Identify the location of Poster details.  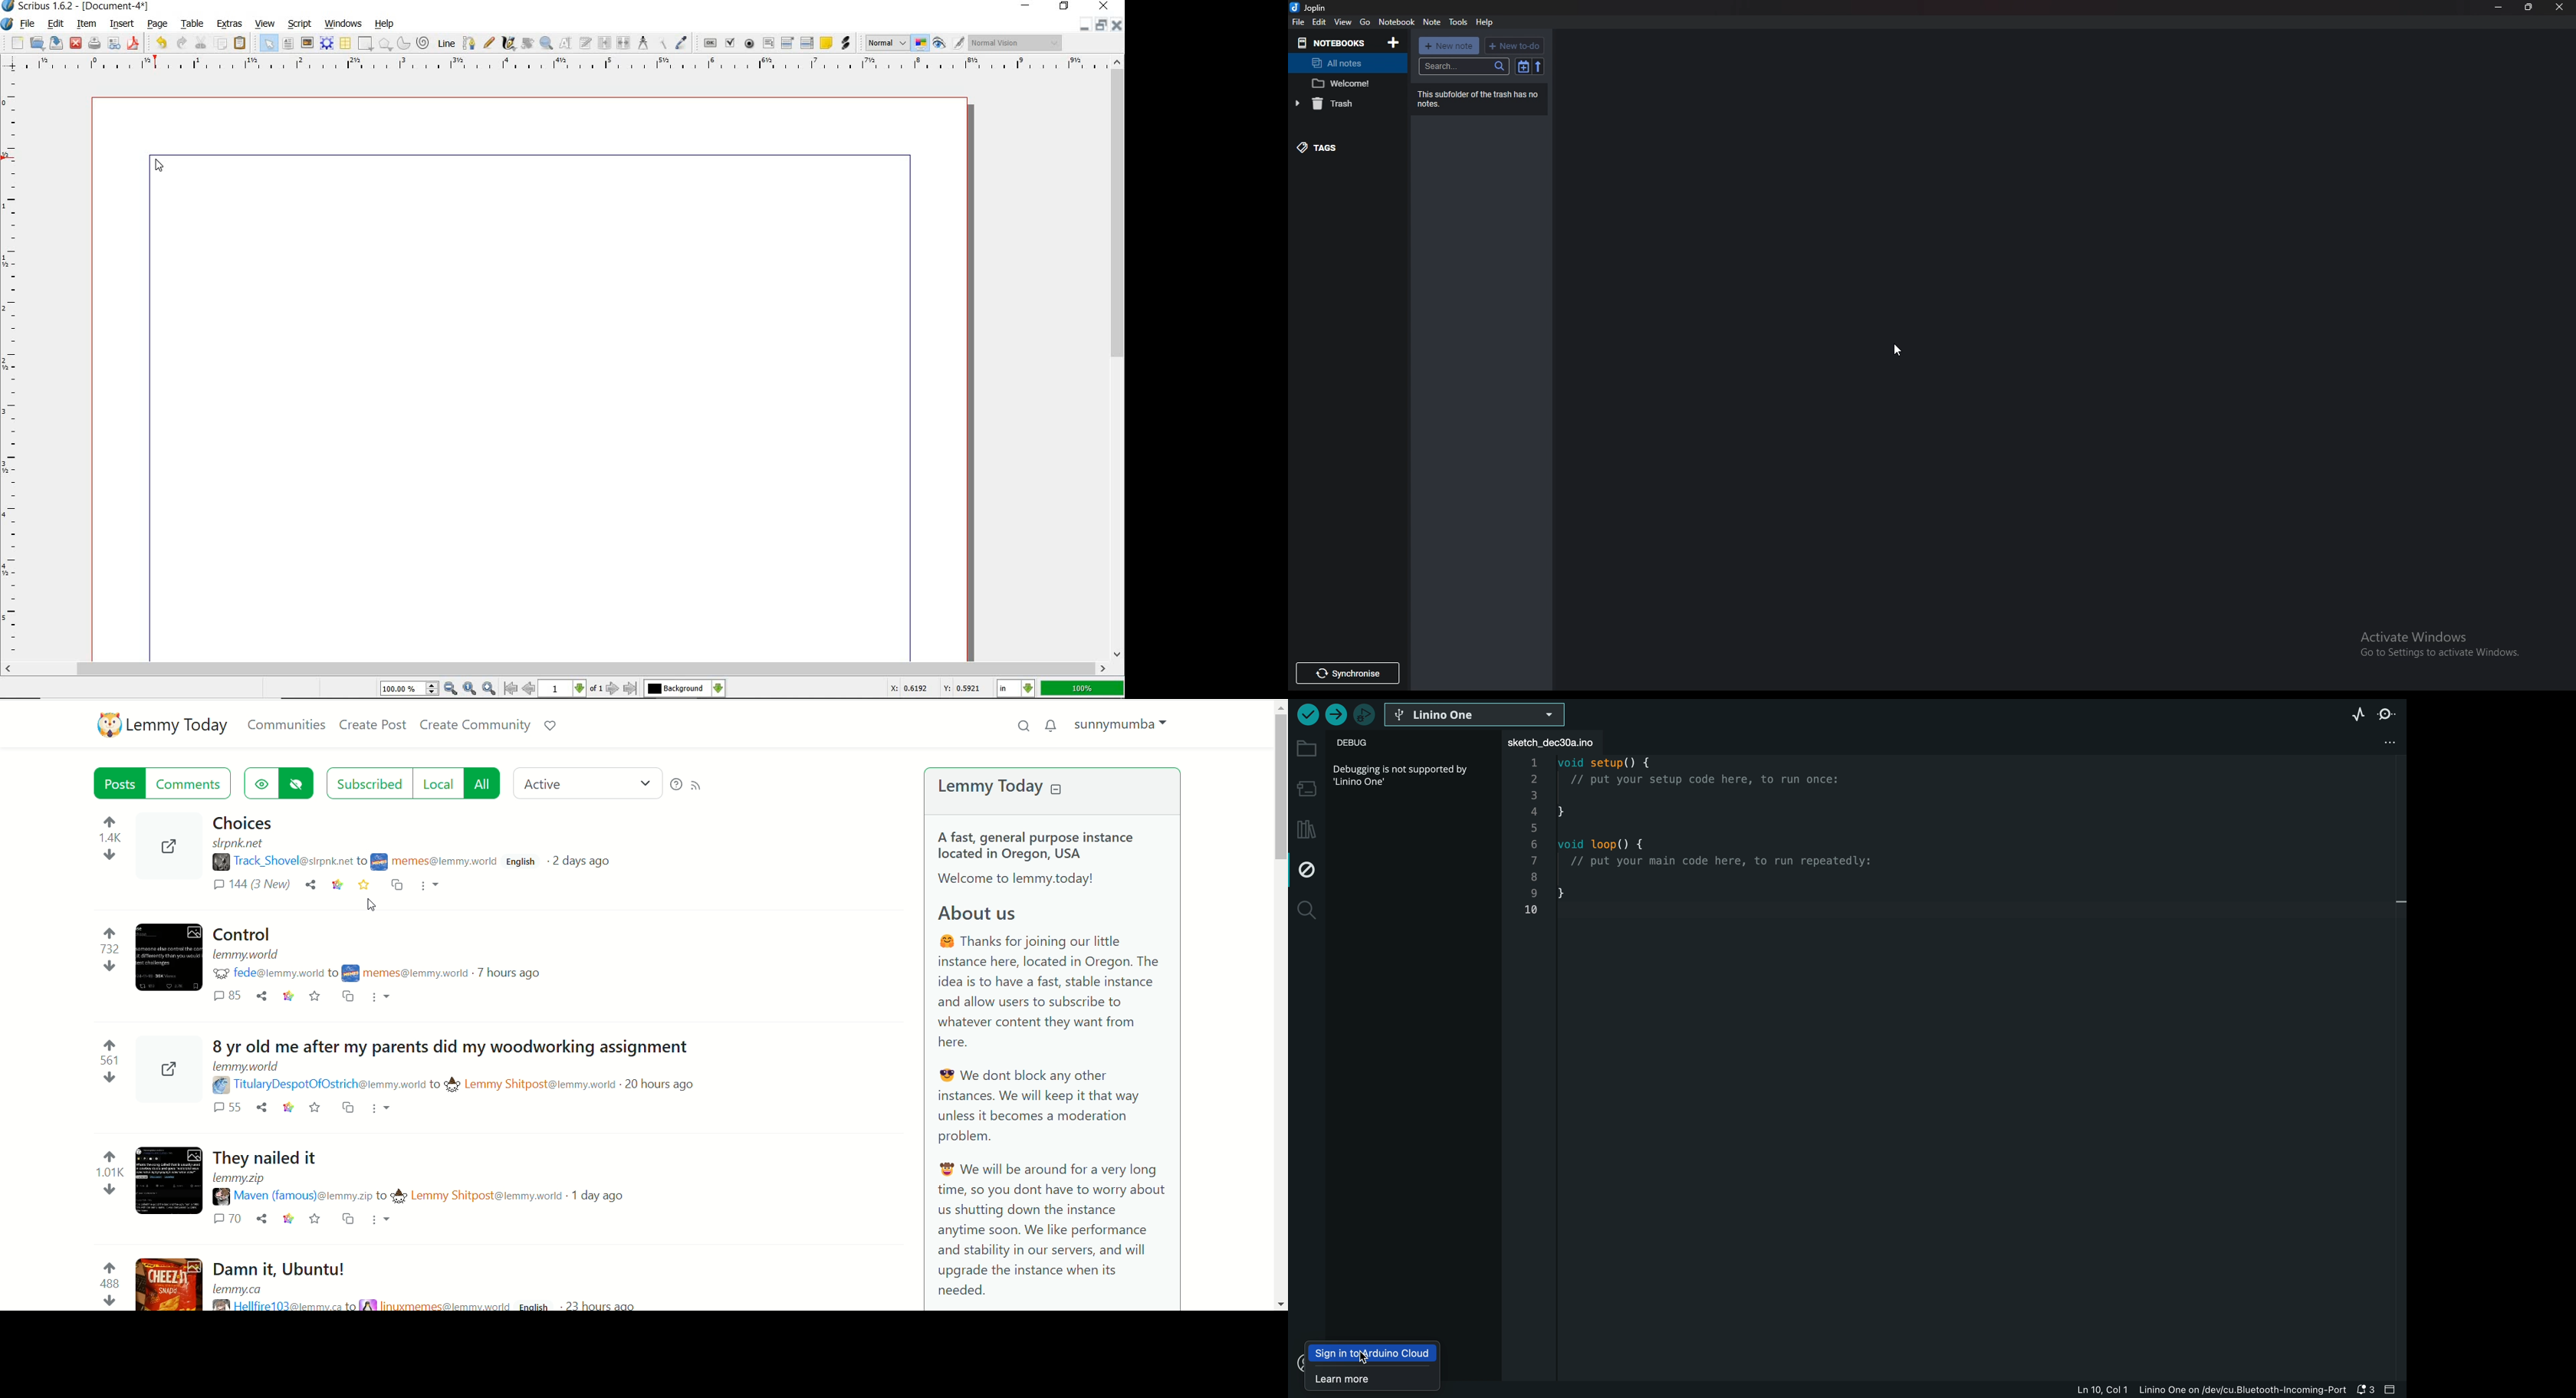
(405, 1085).